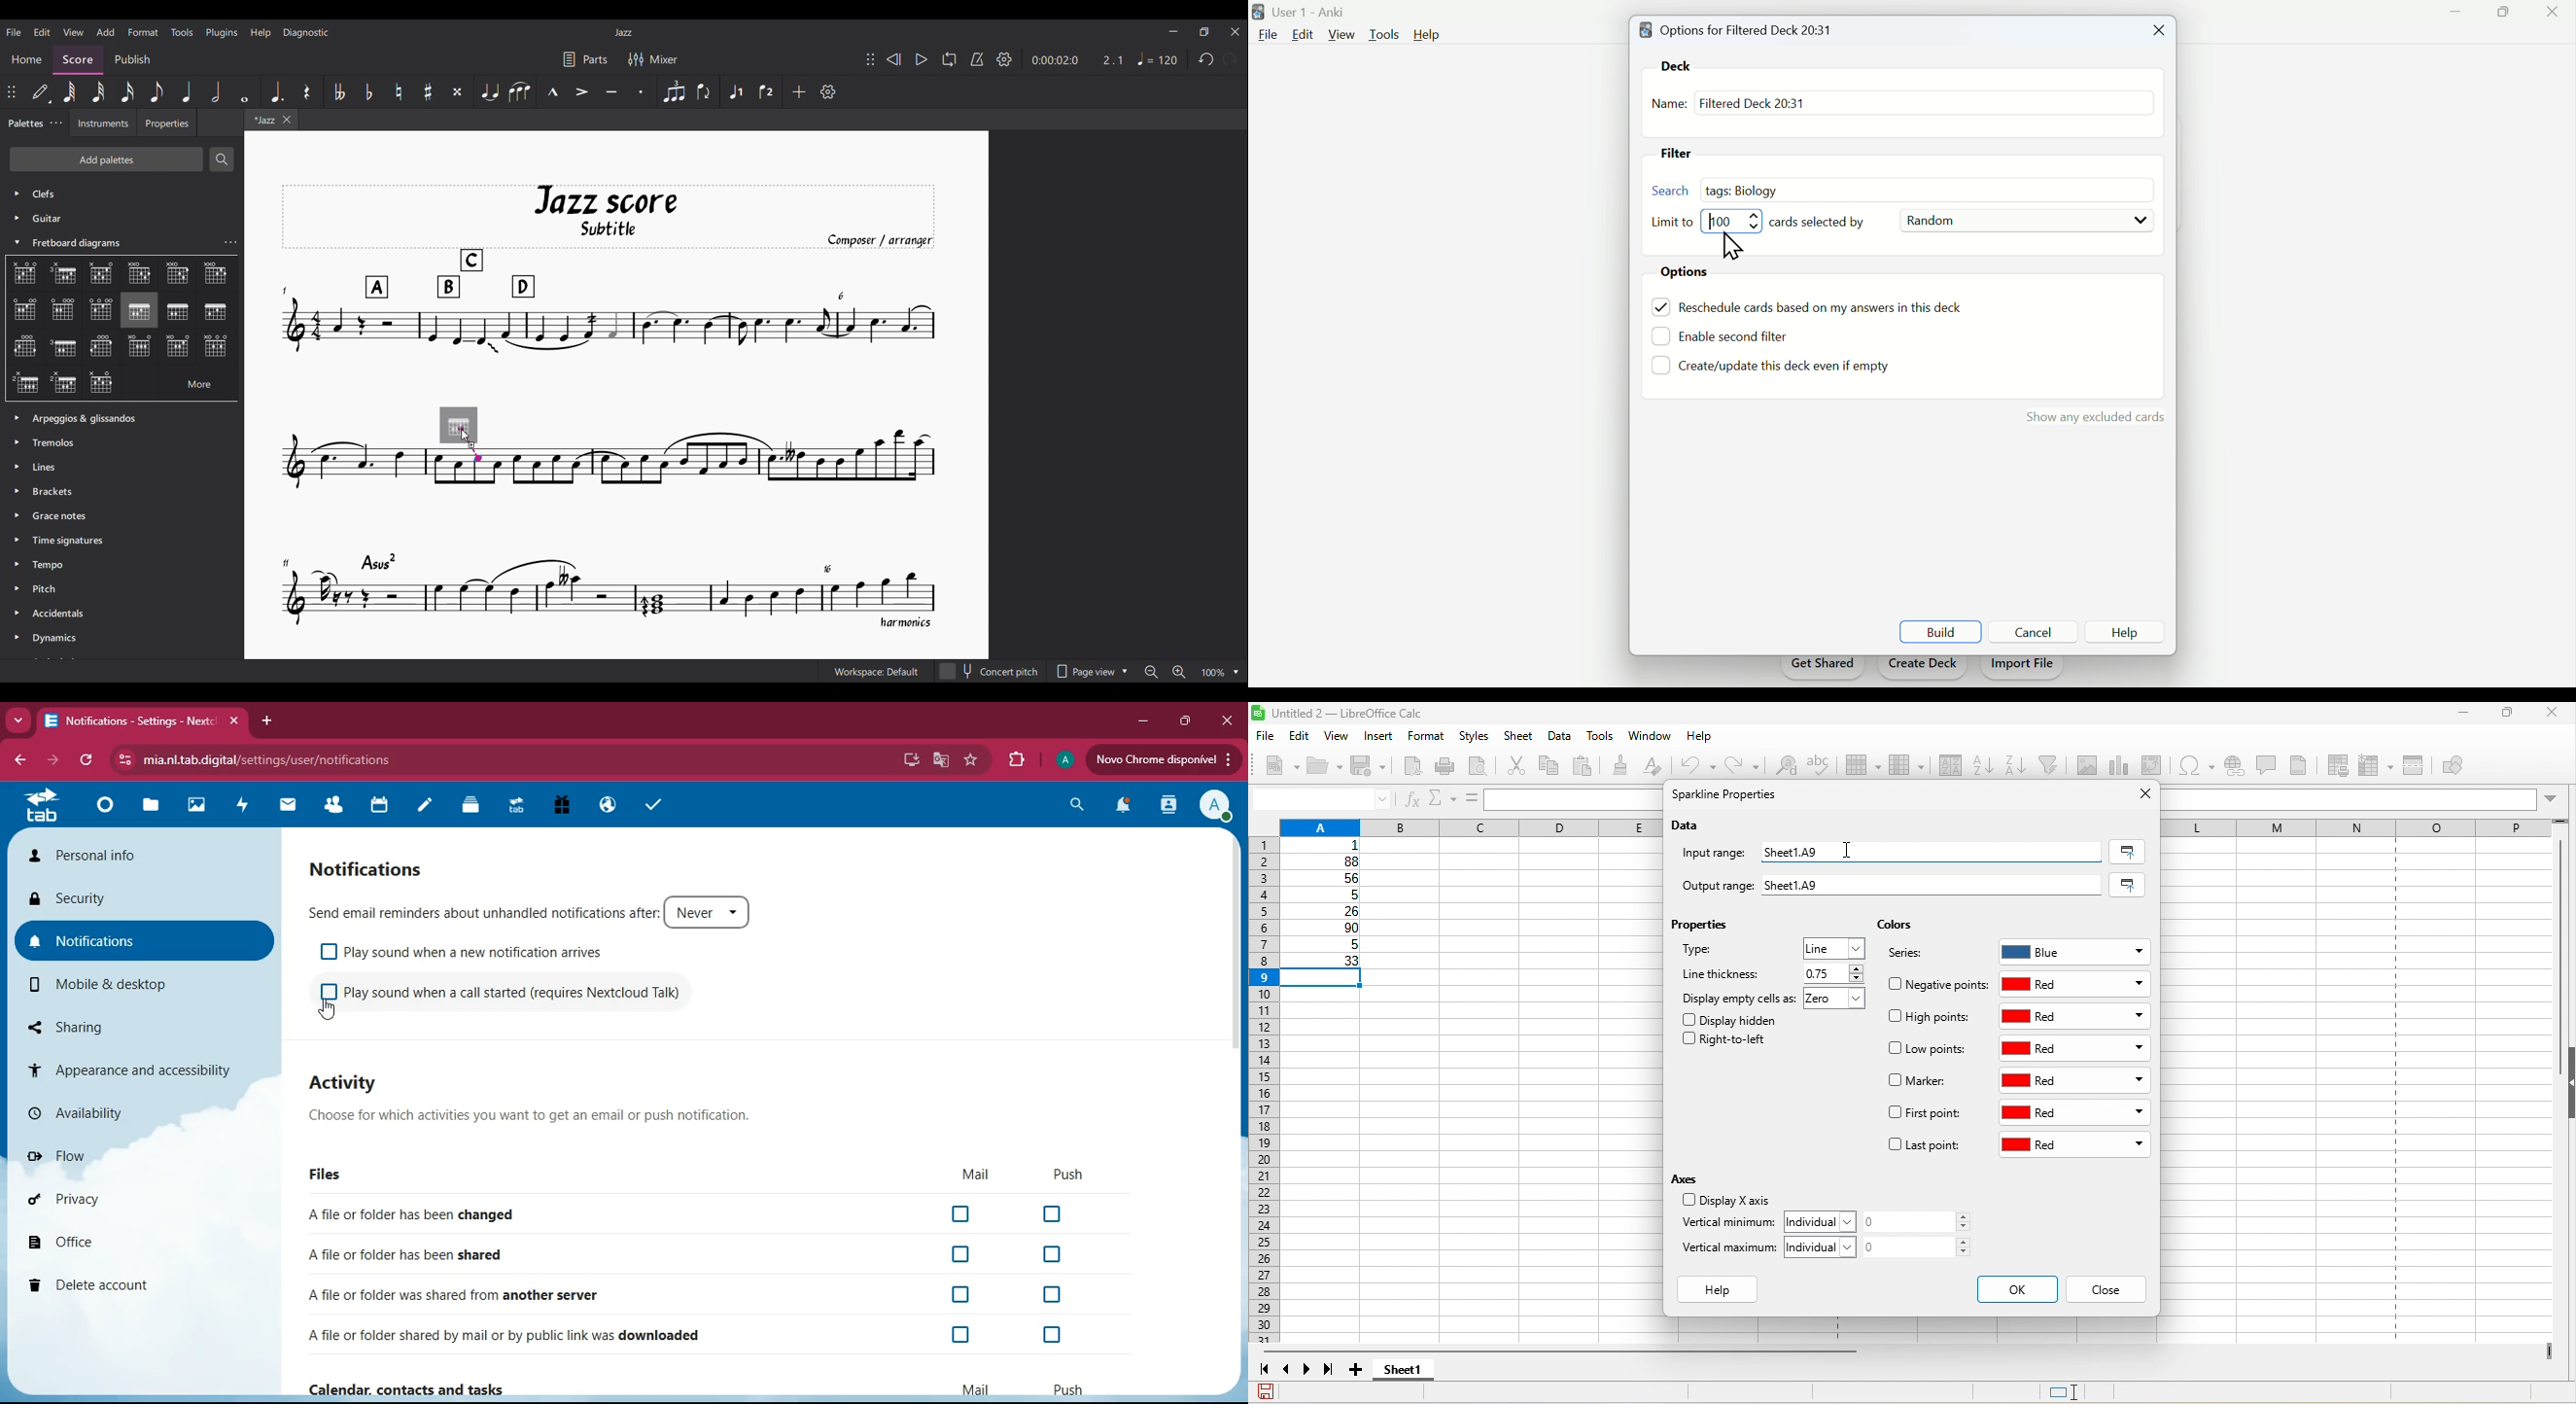 This screenshot has width=2576, height=1428. Describe the element at coordinates (1358, 1370) in the screenshot. I see `add sheet` at that location.